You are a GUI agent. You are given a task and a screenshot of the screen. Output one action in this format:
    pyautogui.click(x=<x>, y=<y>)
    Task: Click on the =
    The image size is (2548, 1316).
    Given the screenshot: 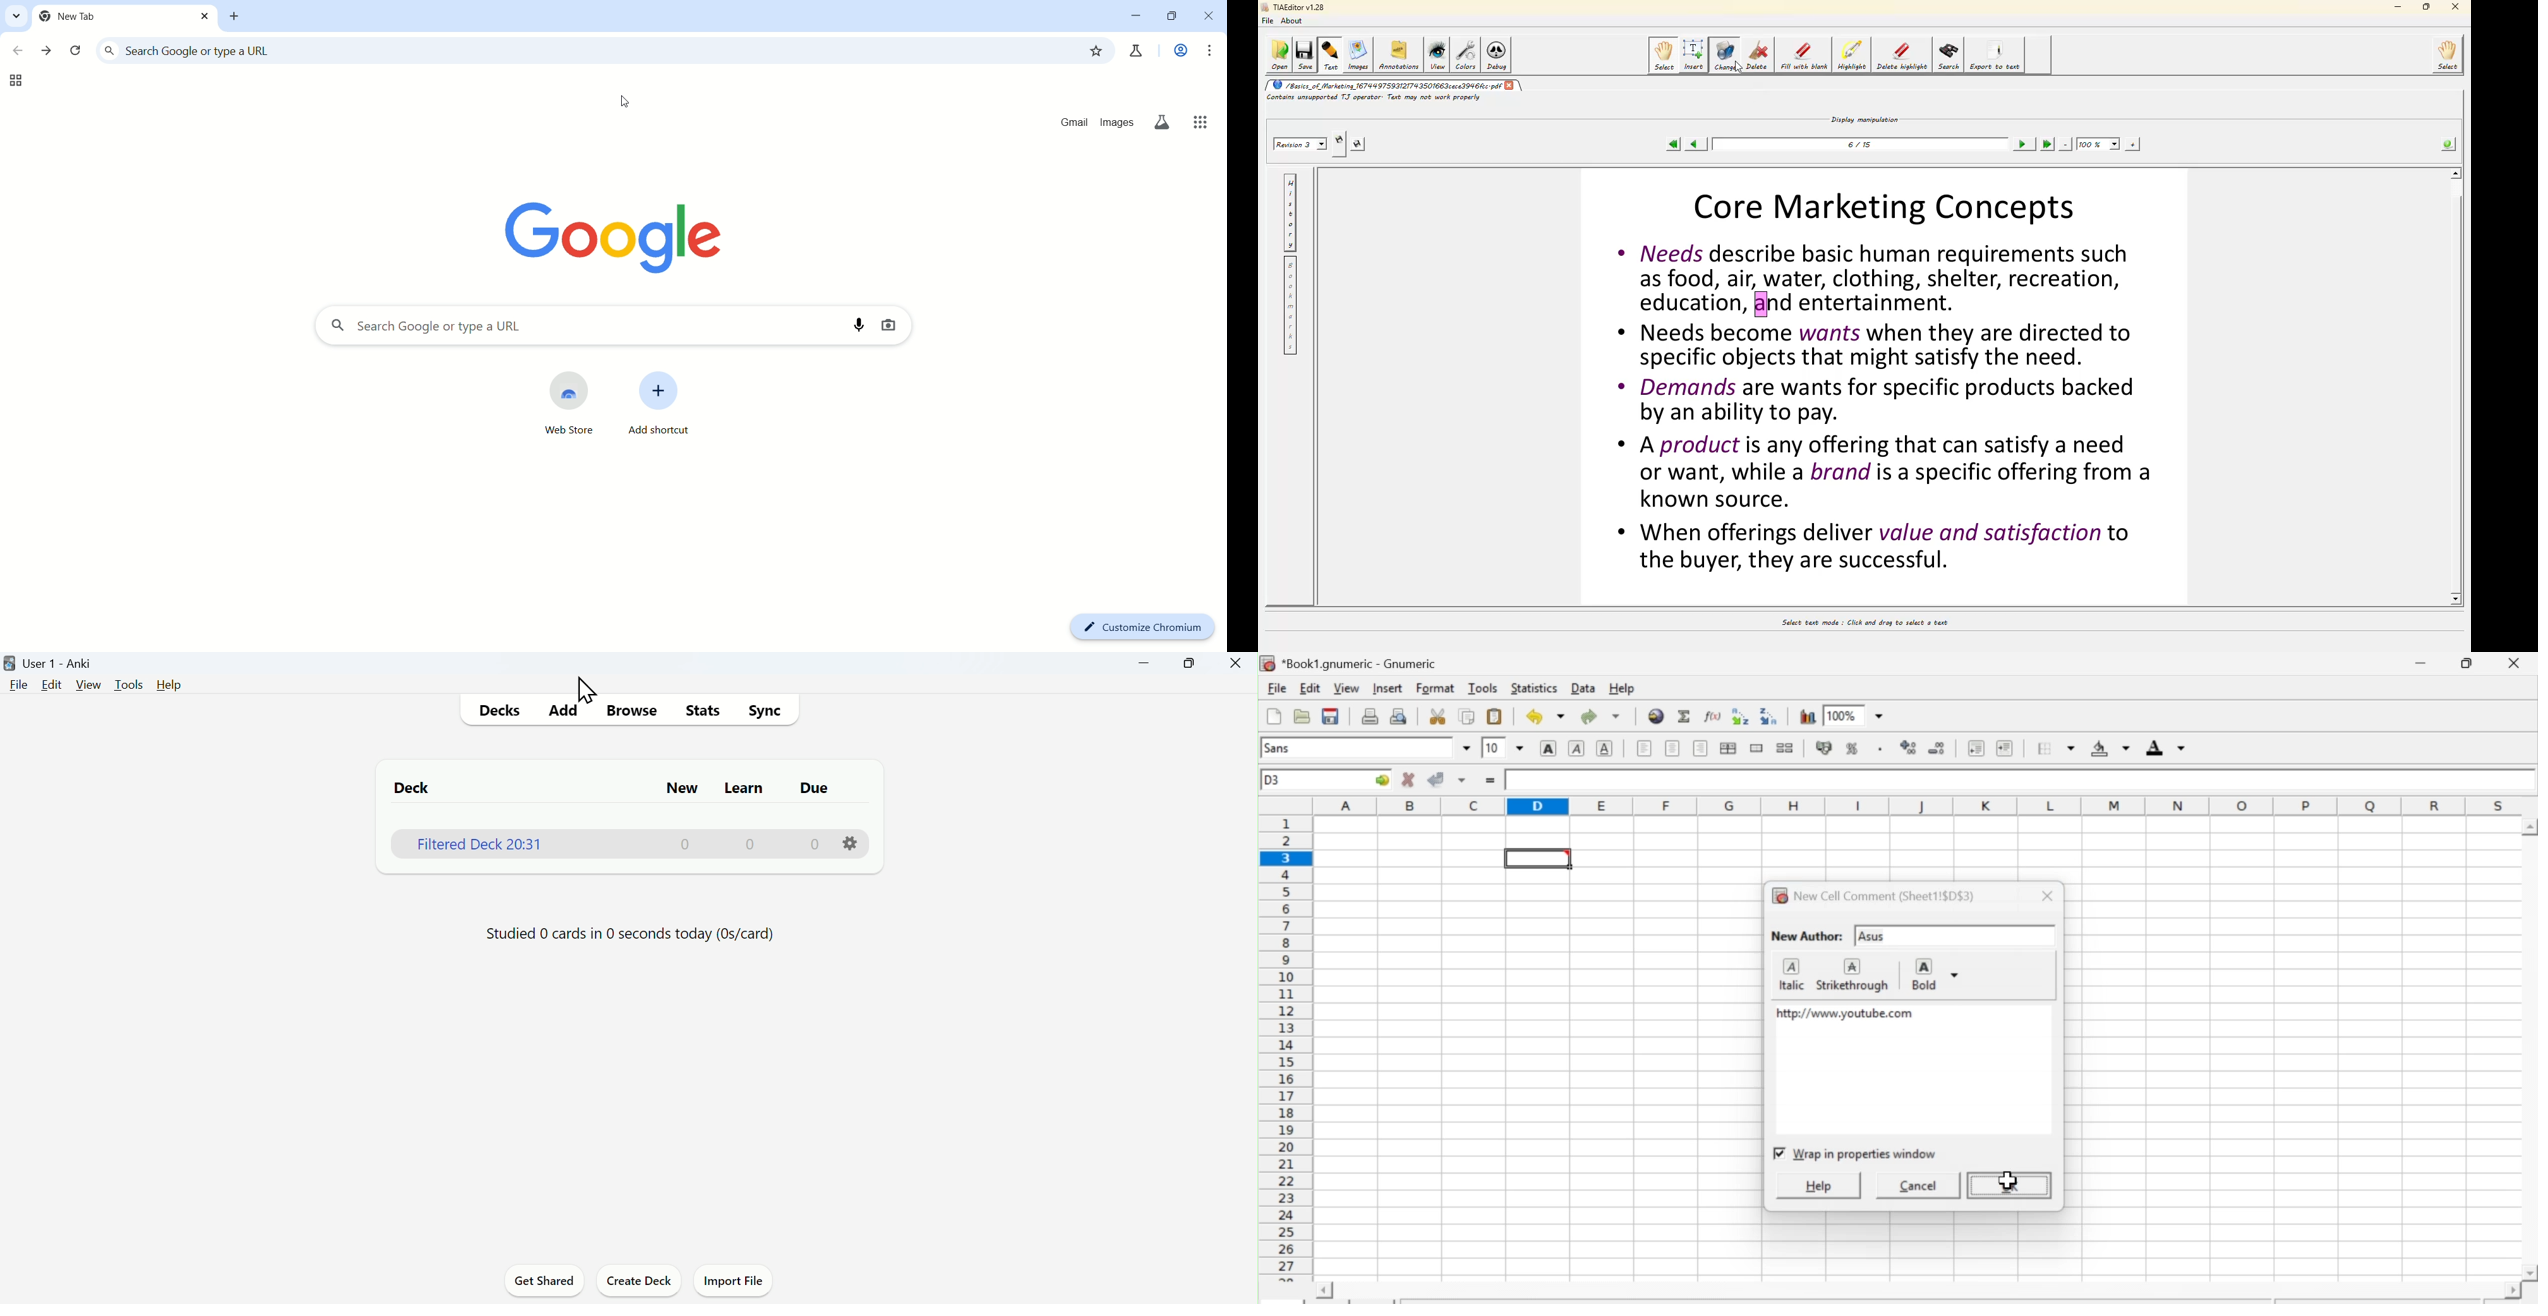 What is the action you would take?
    pyautogui.click(x=1489, y=781)
    